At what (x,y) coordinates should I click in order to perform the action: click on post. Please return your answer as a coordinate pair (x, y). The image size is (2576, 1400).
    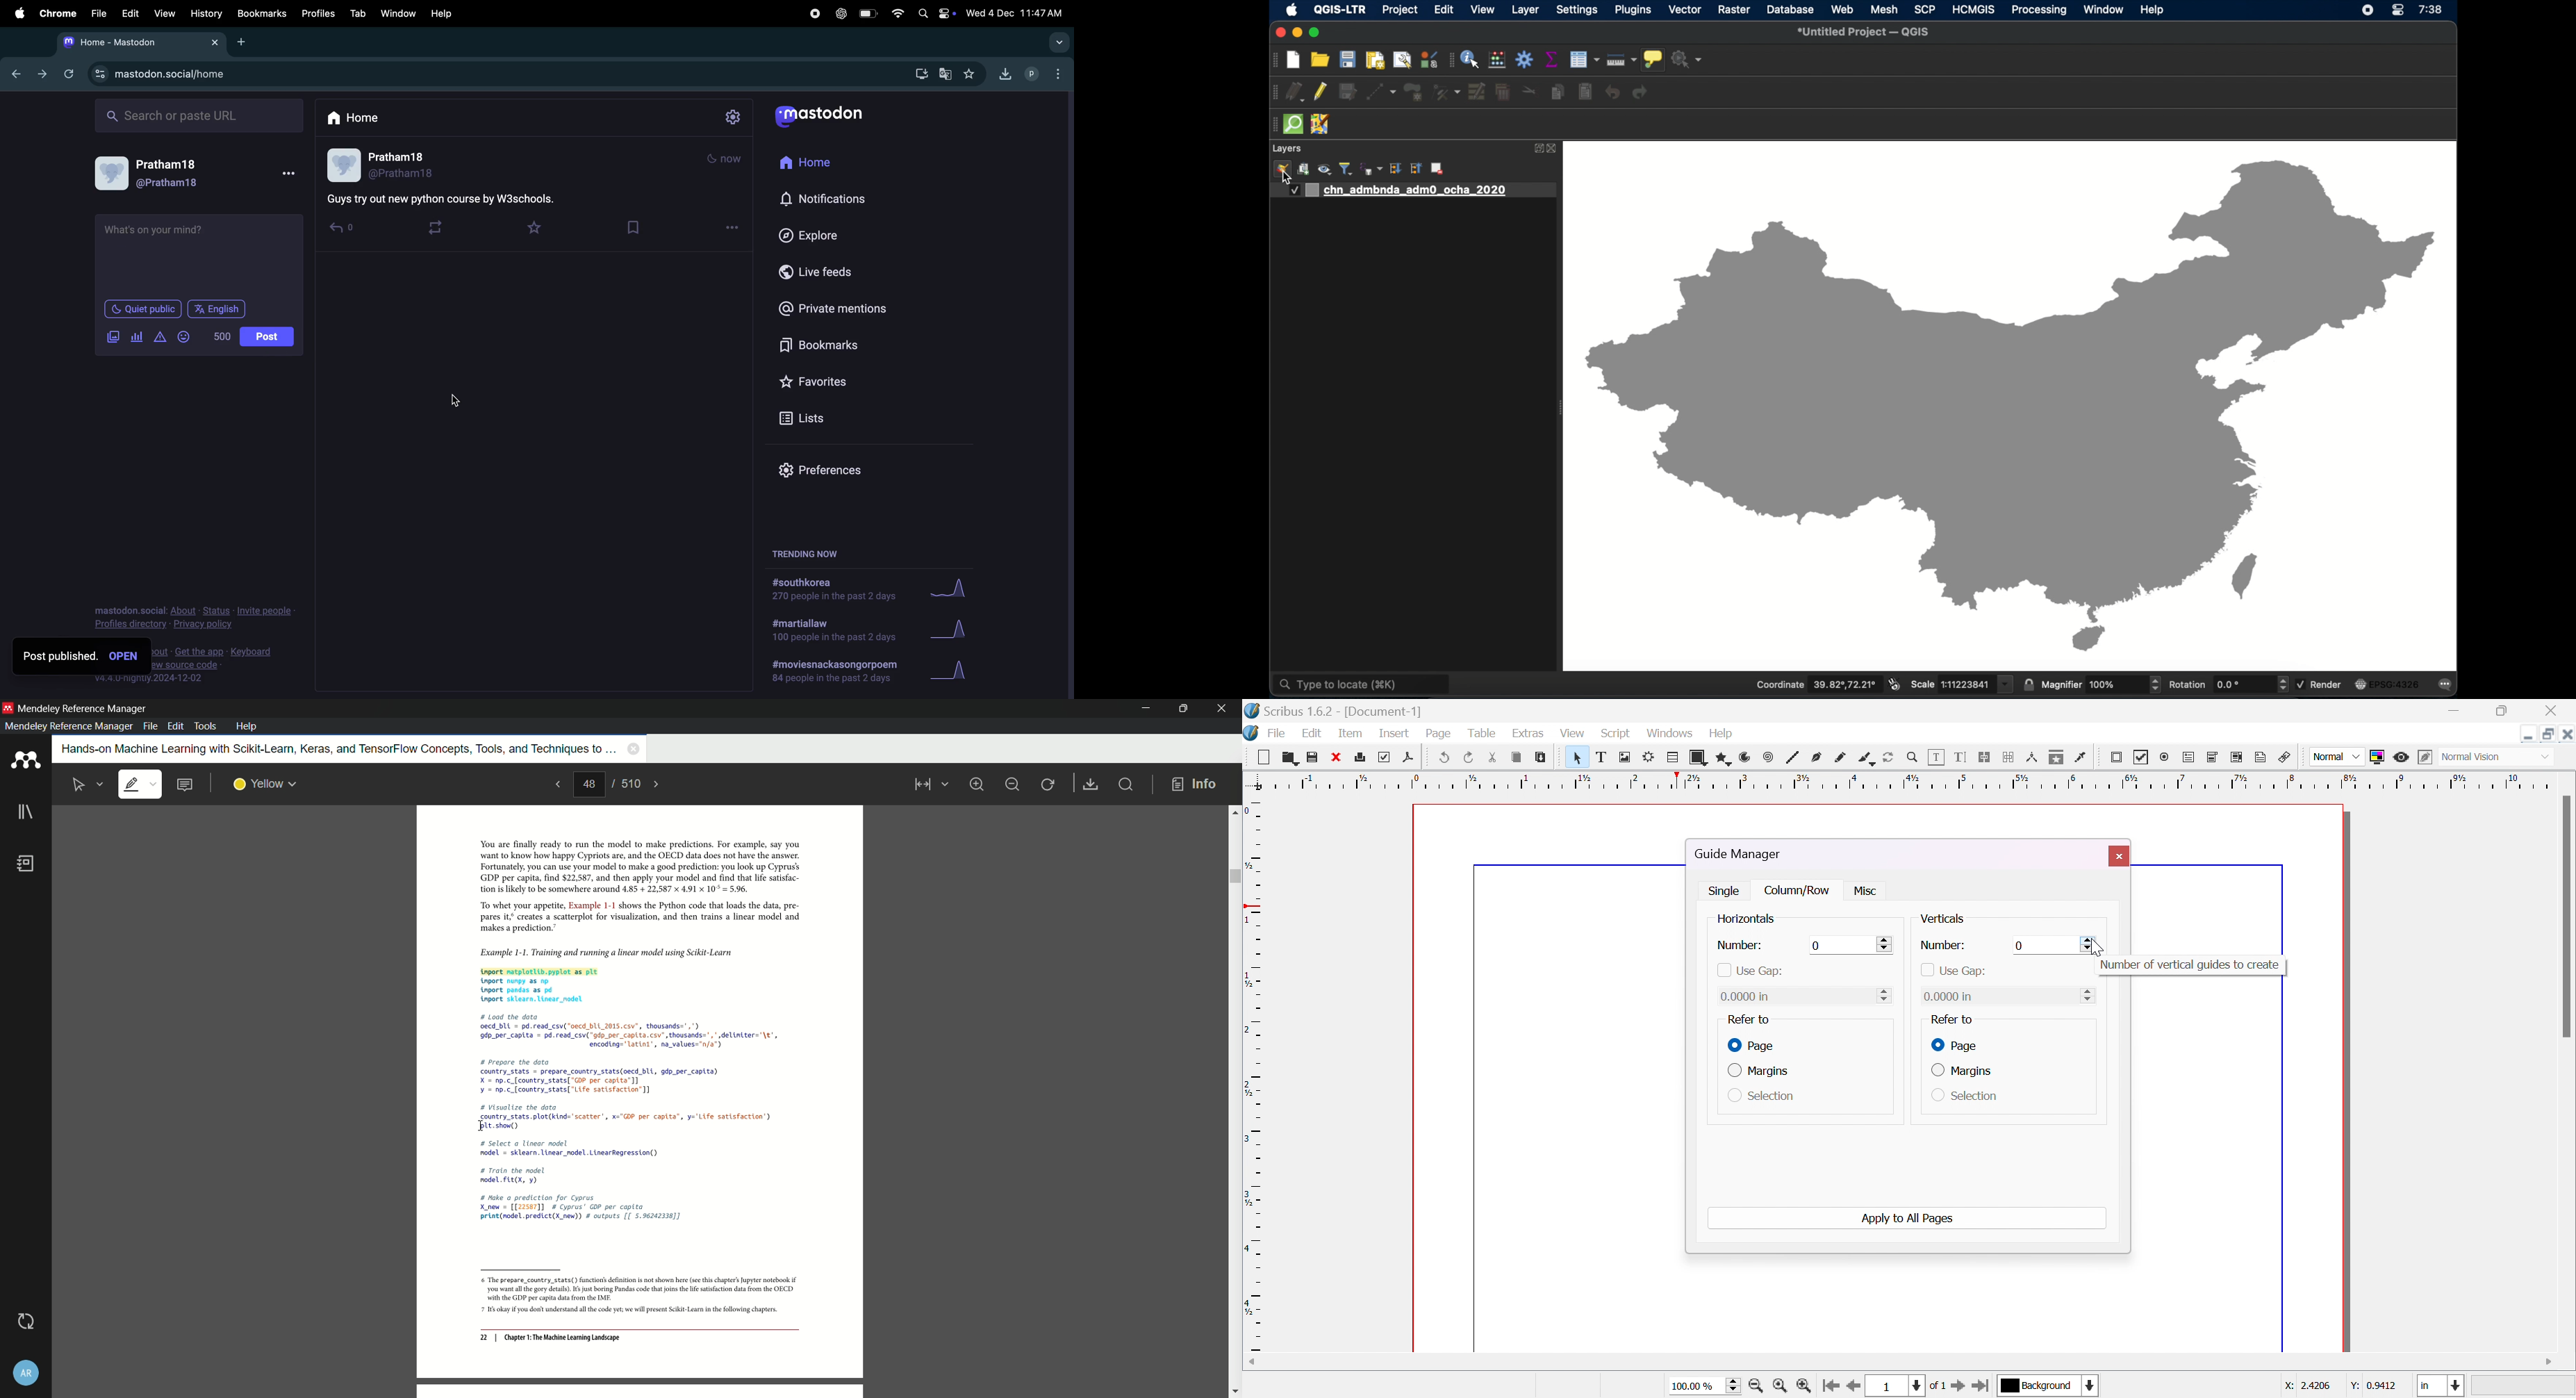
    Looking at the image, I should click on (267, 336).